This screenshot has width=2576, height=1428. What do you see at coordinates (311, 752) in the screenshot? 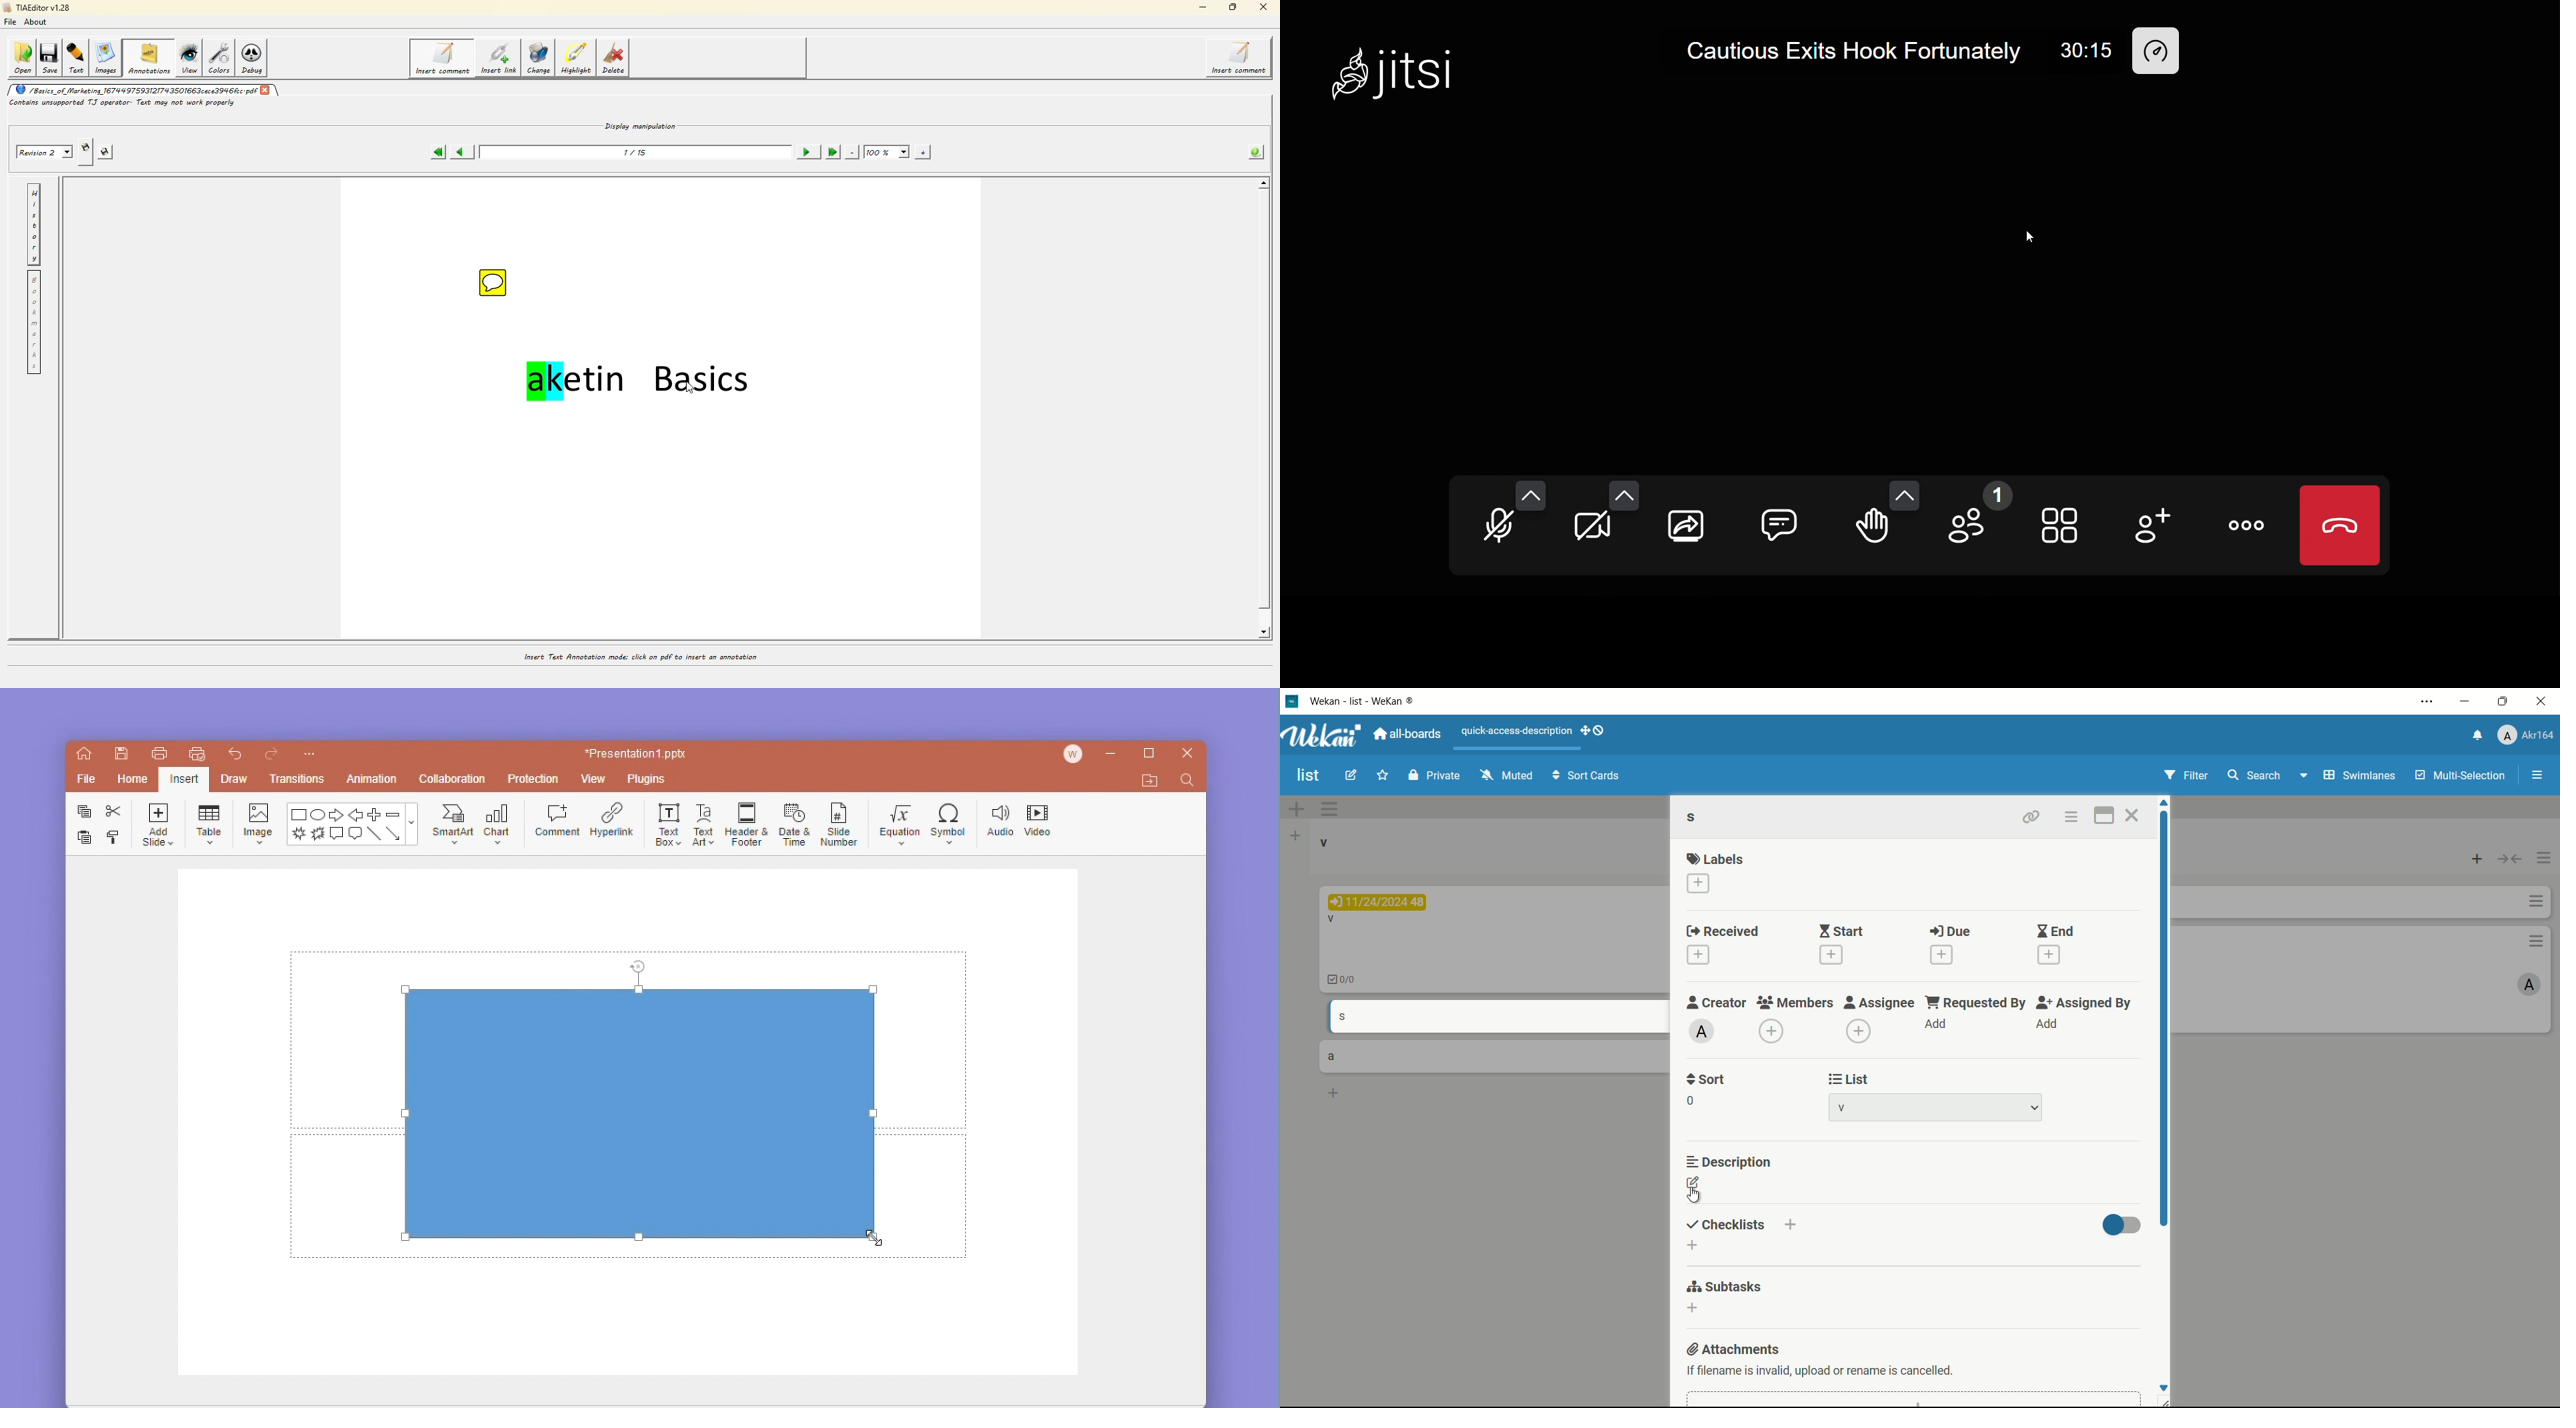
I see `customize quick access toolbar` at bounding box center [311, 752].